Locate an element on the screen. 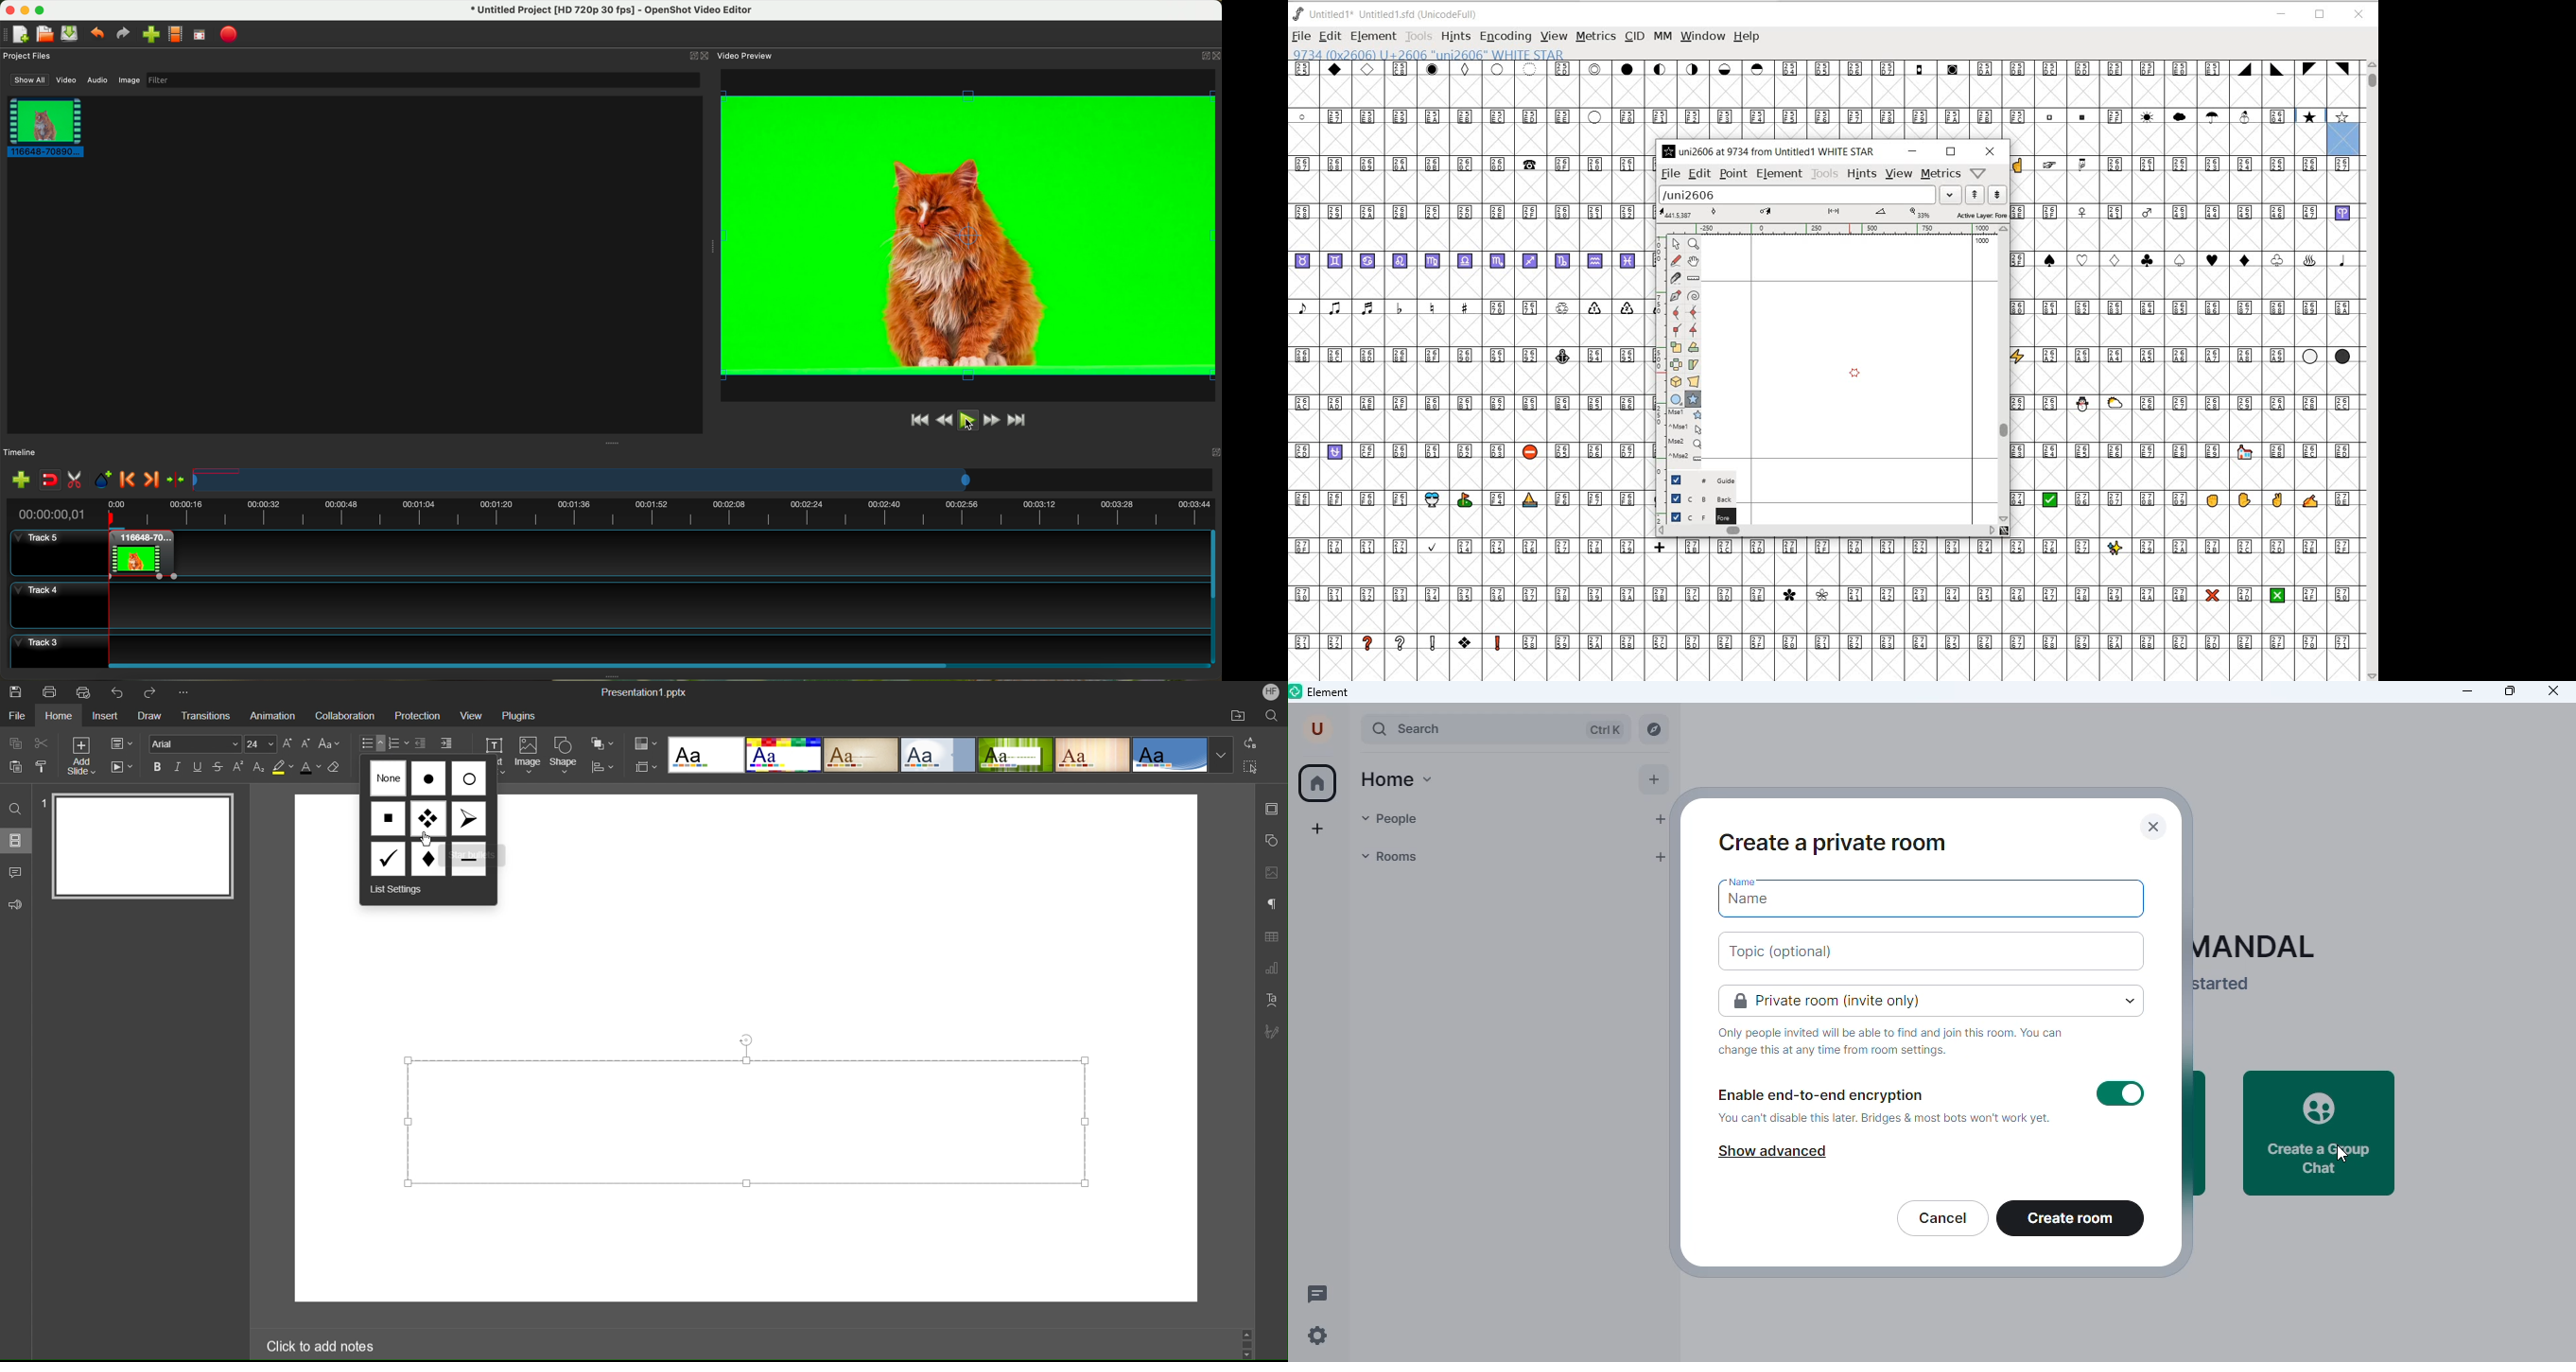 The image size is (2576, 1372). Bullet Options is located at coordinates (430, 819).